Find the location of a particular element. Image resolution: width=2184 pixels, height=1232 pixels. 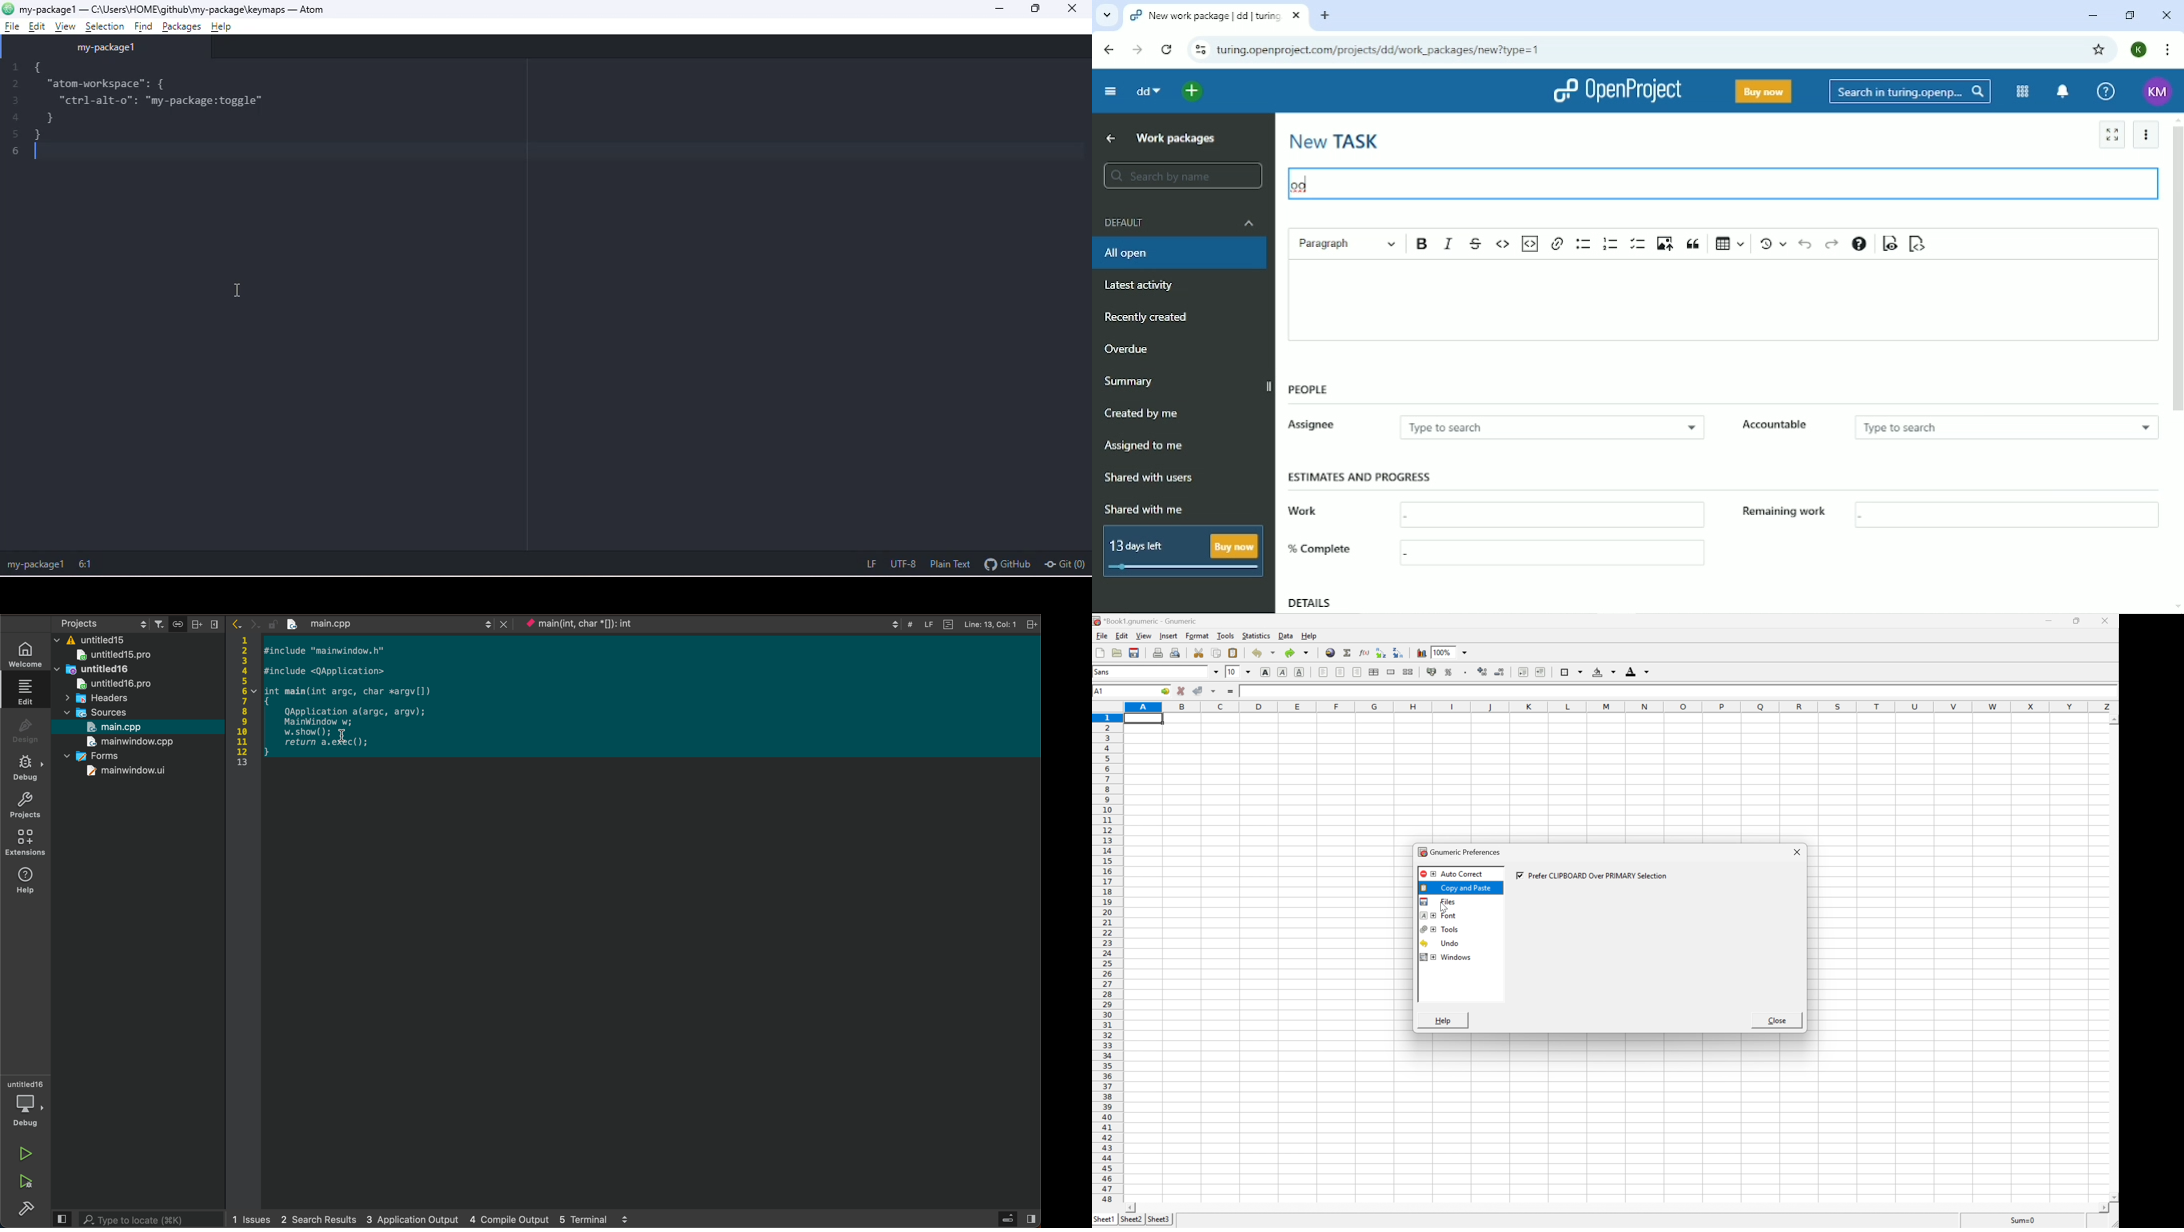

data is located at coordinates (1286, 636).